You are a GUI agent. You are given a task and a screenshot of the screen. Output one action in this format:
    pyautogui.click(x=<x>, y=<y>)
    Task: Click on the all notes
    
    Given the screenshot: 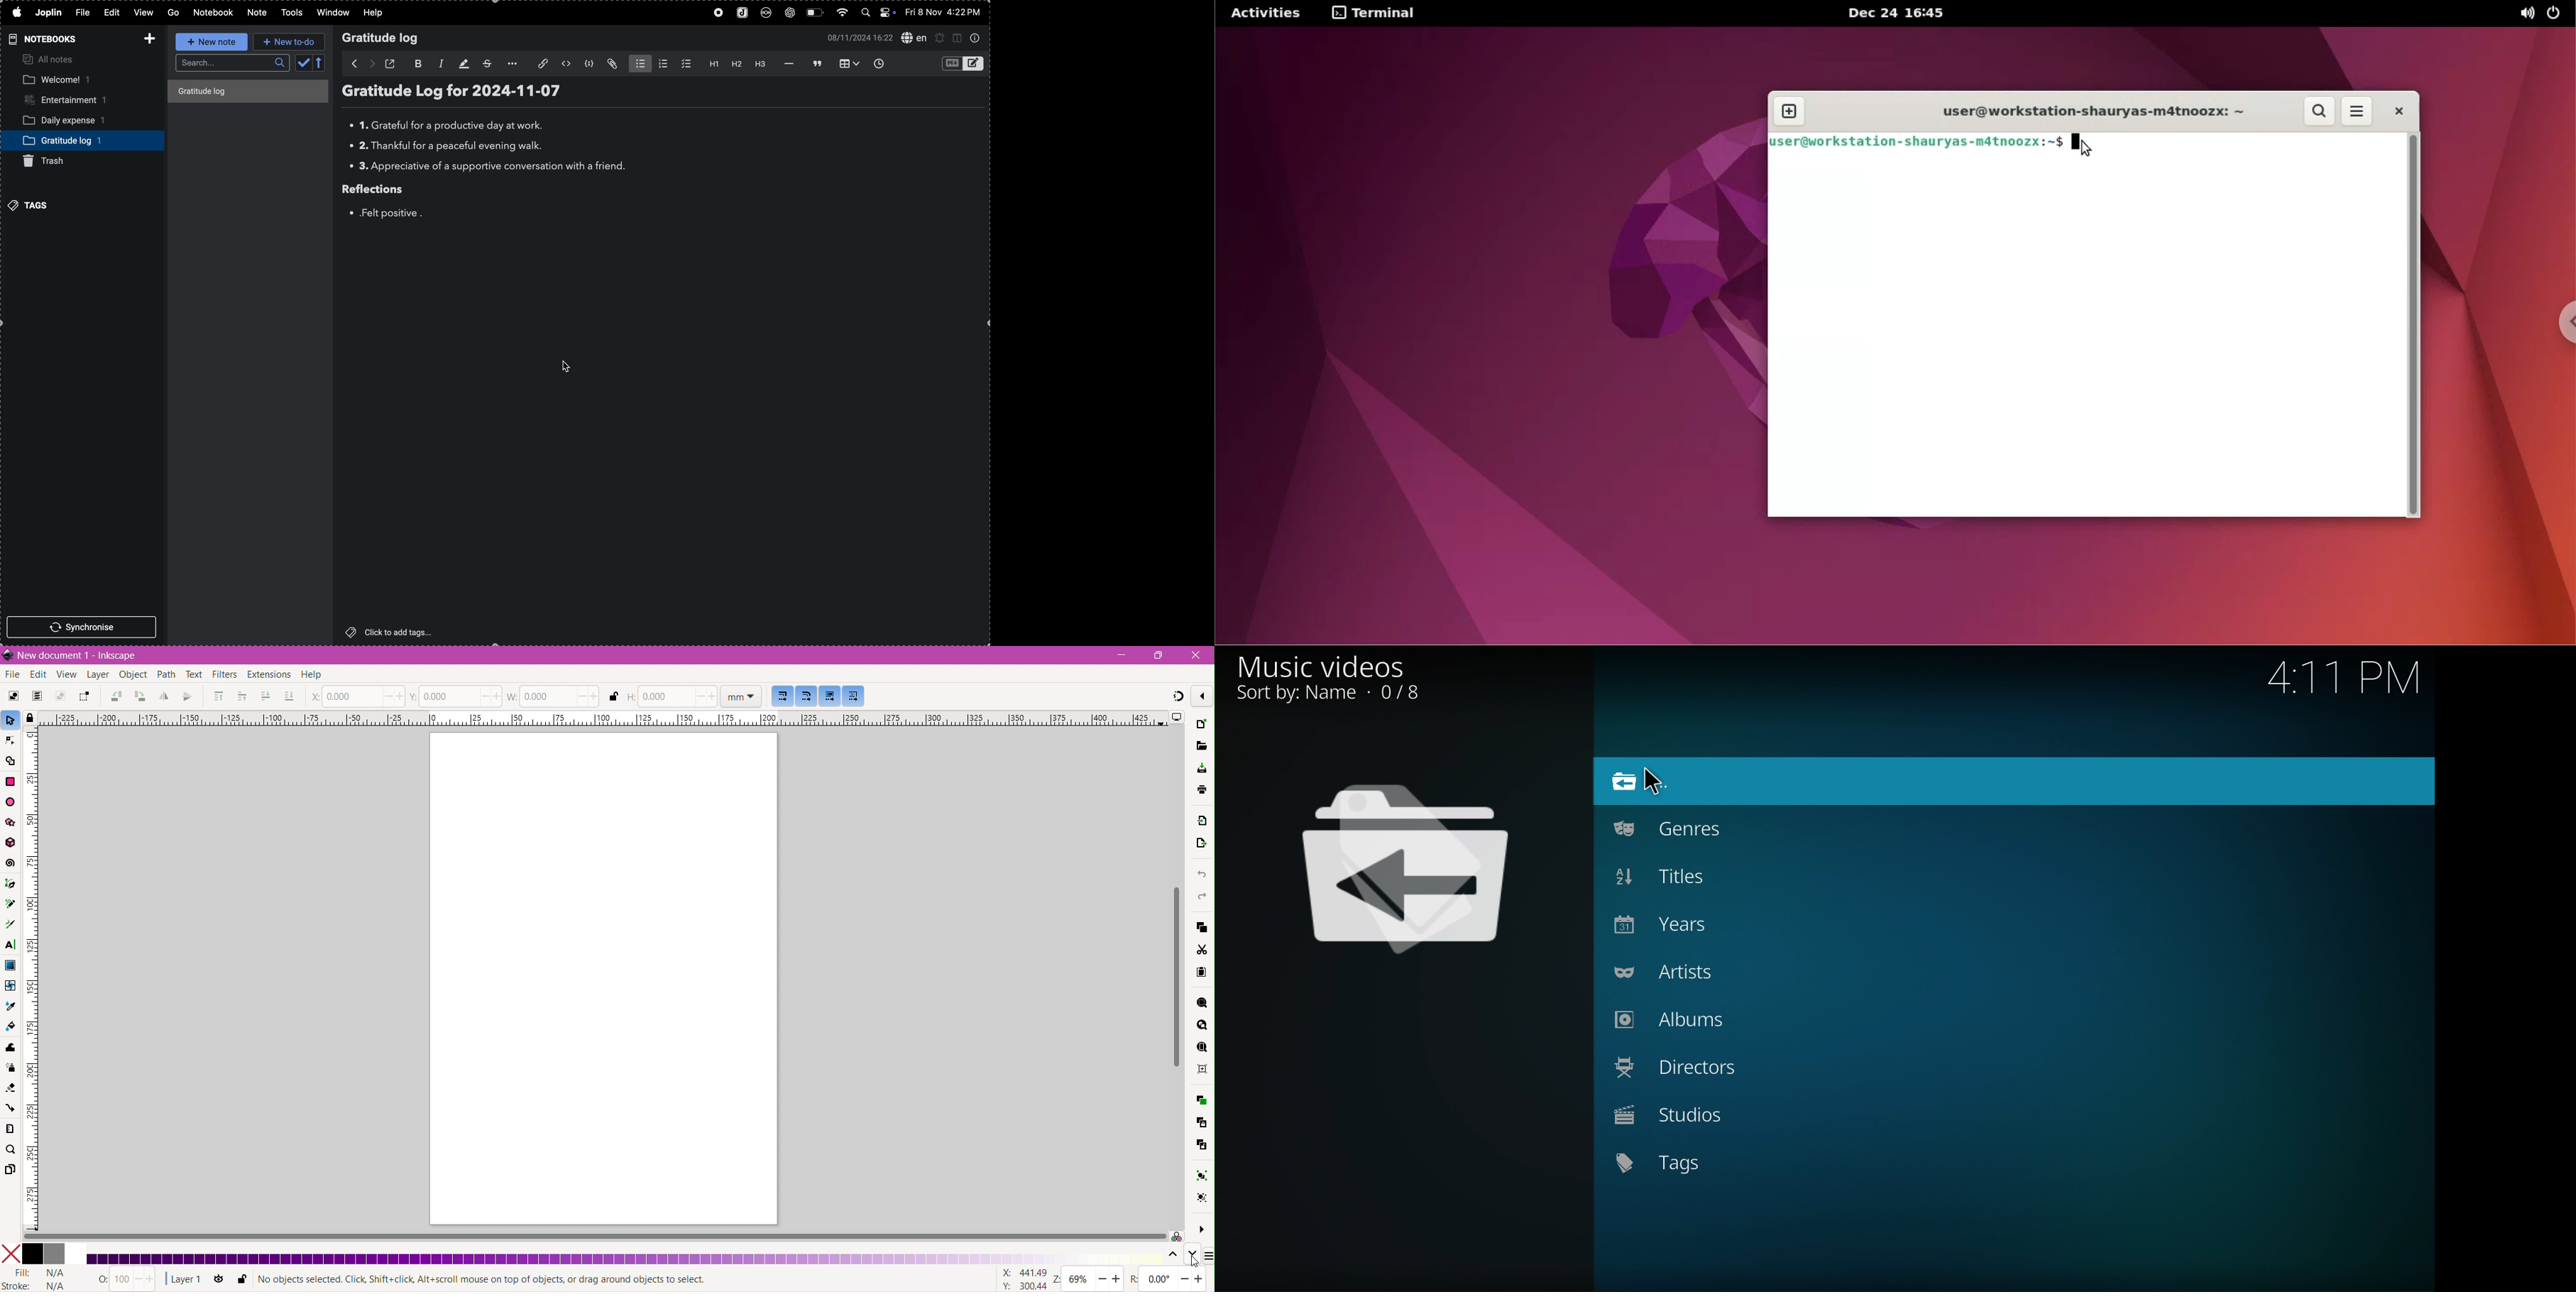 What is the action you would take?
    pyautogui.click(x=47, y=59)
    